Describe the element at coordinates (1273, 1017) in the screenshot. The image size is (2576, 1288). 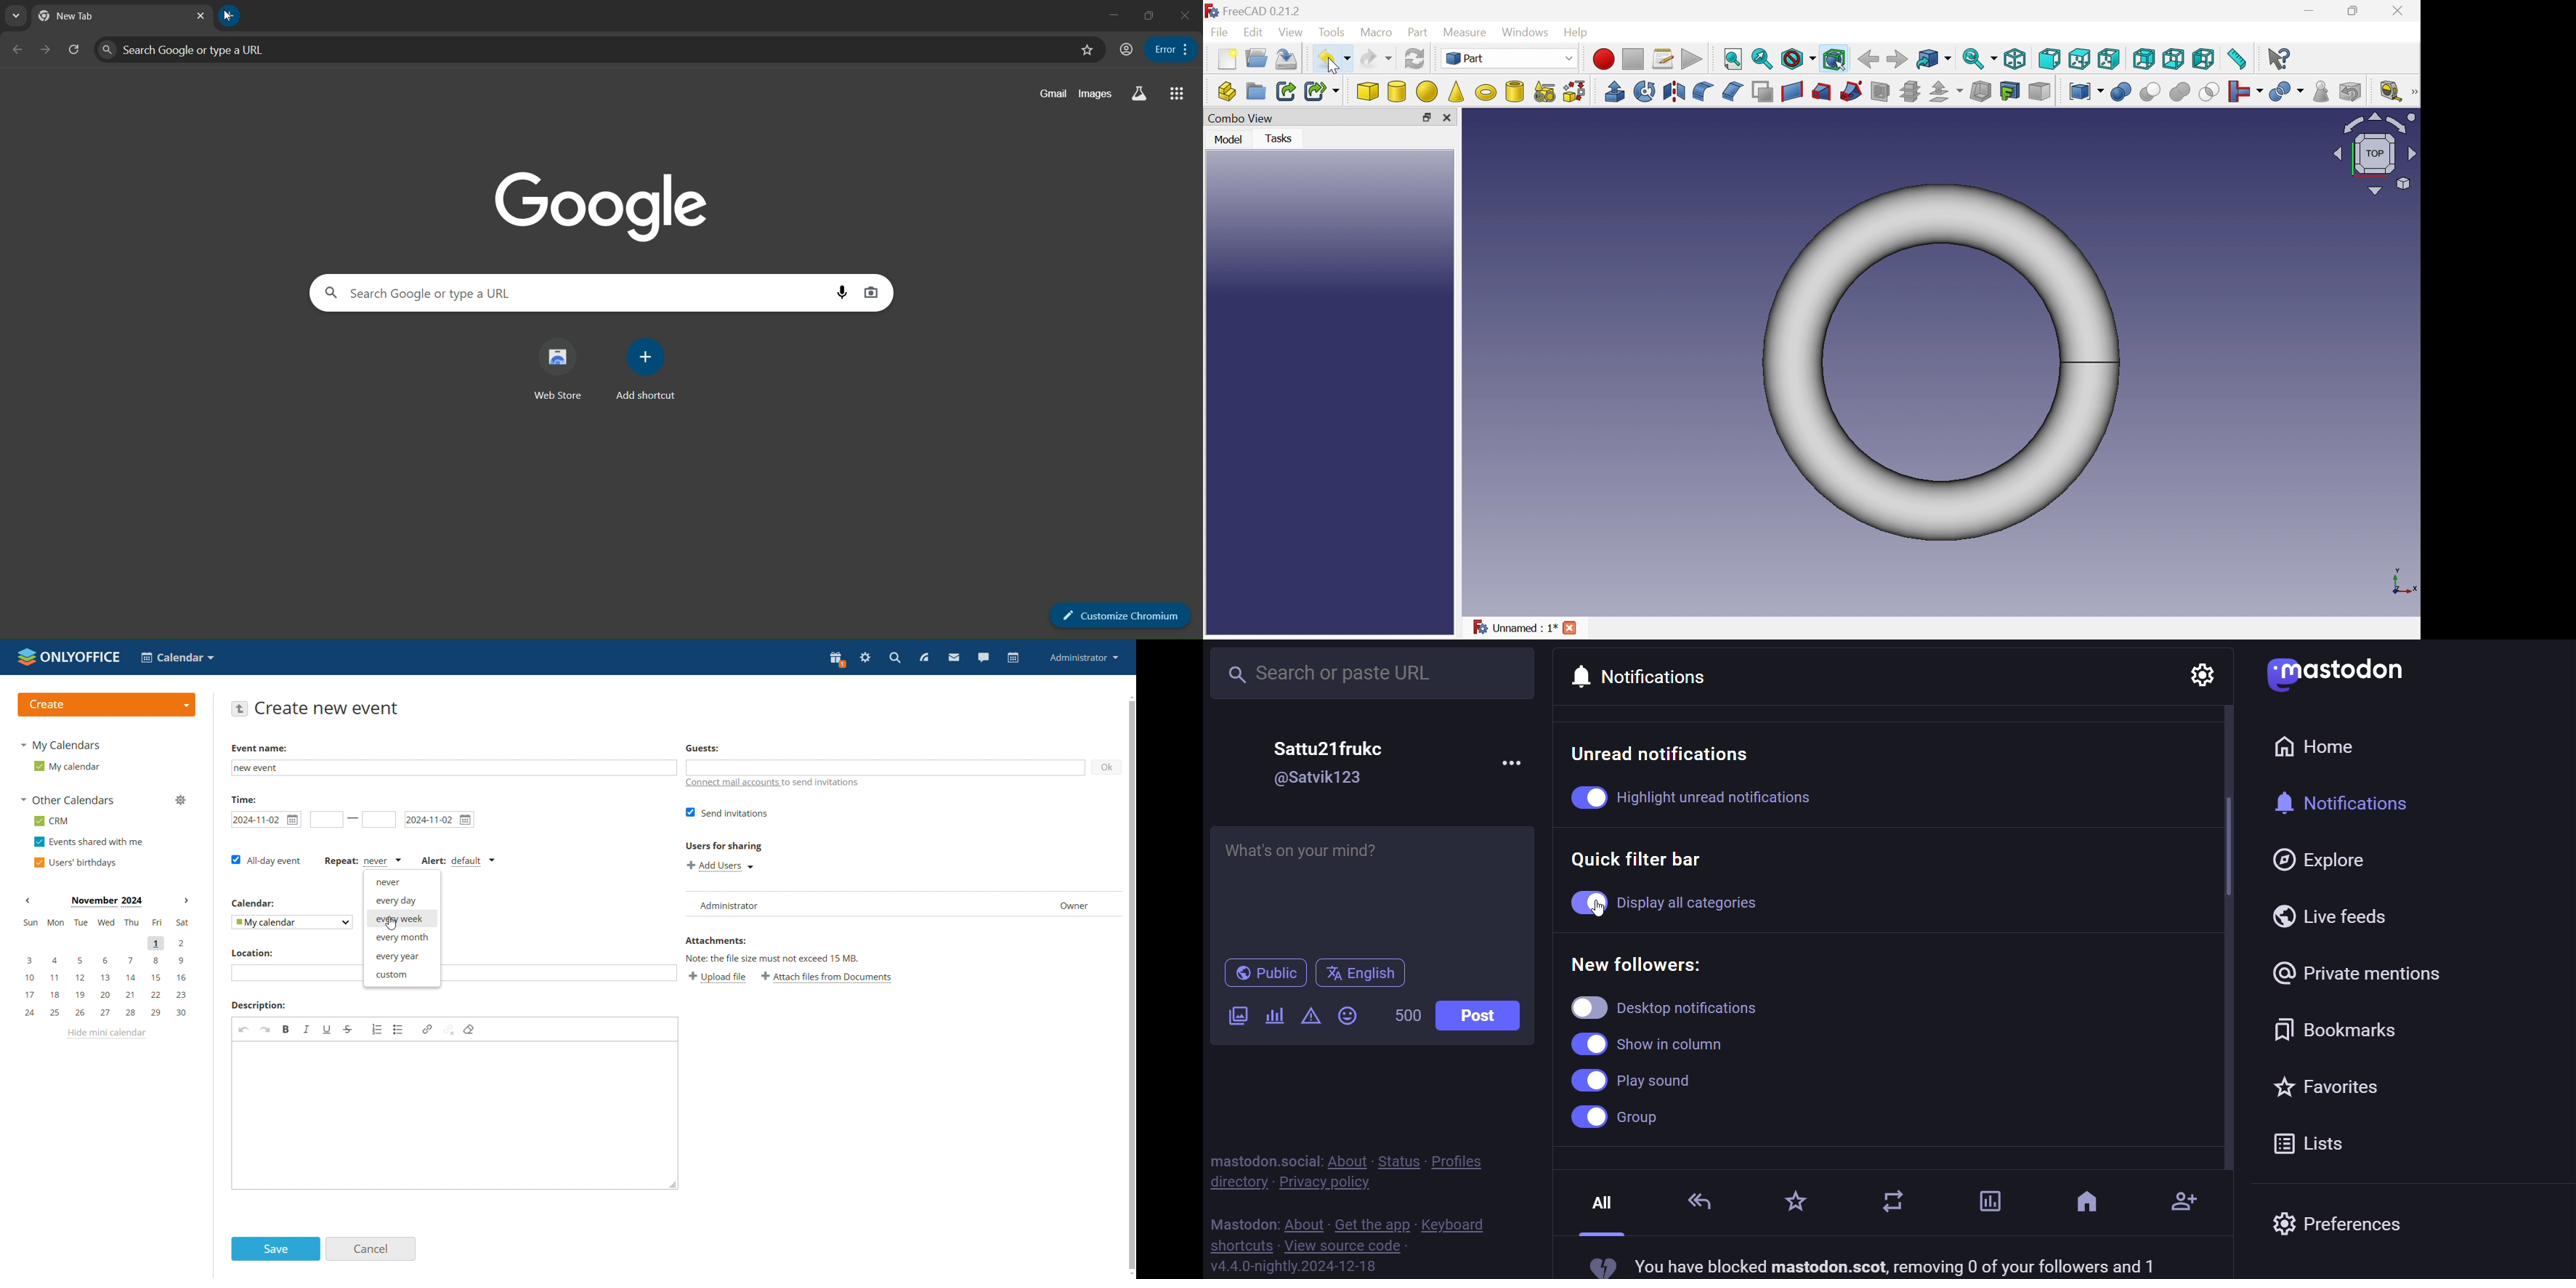
I see `poll` at that location.